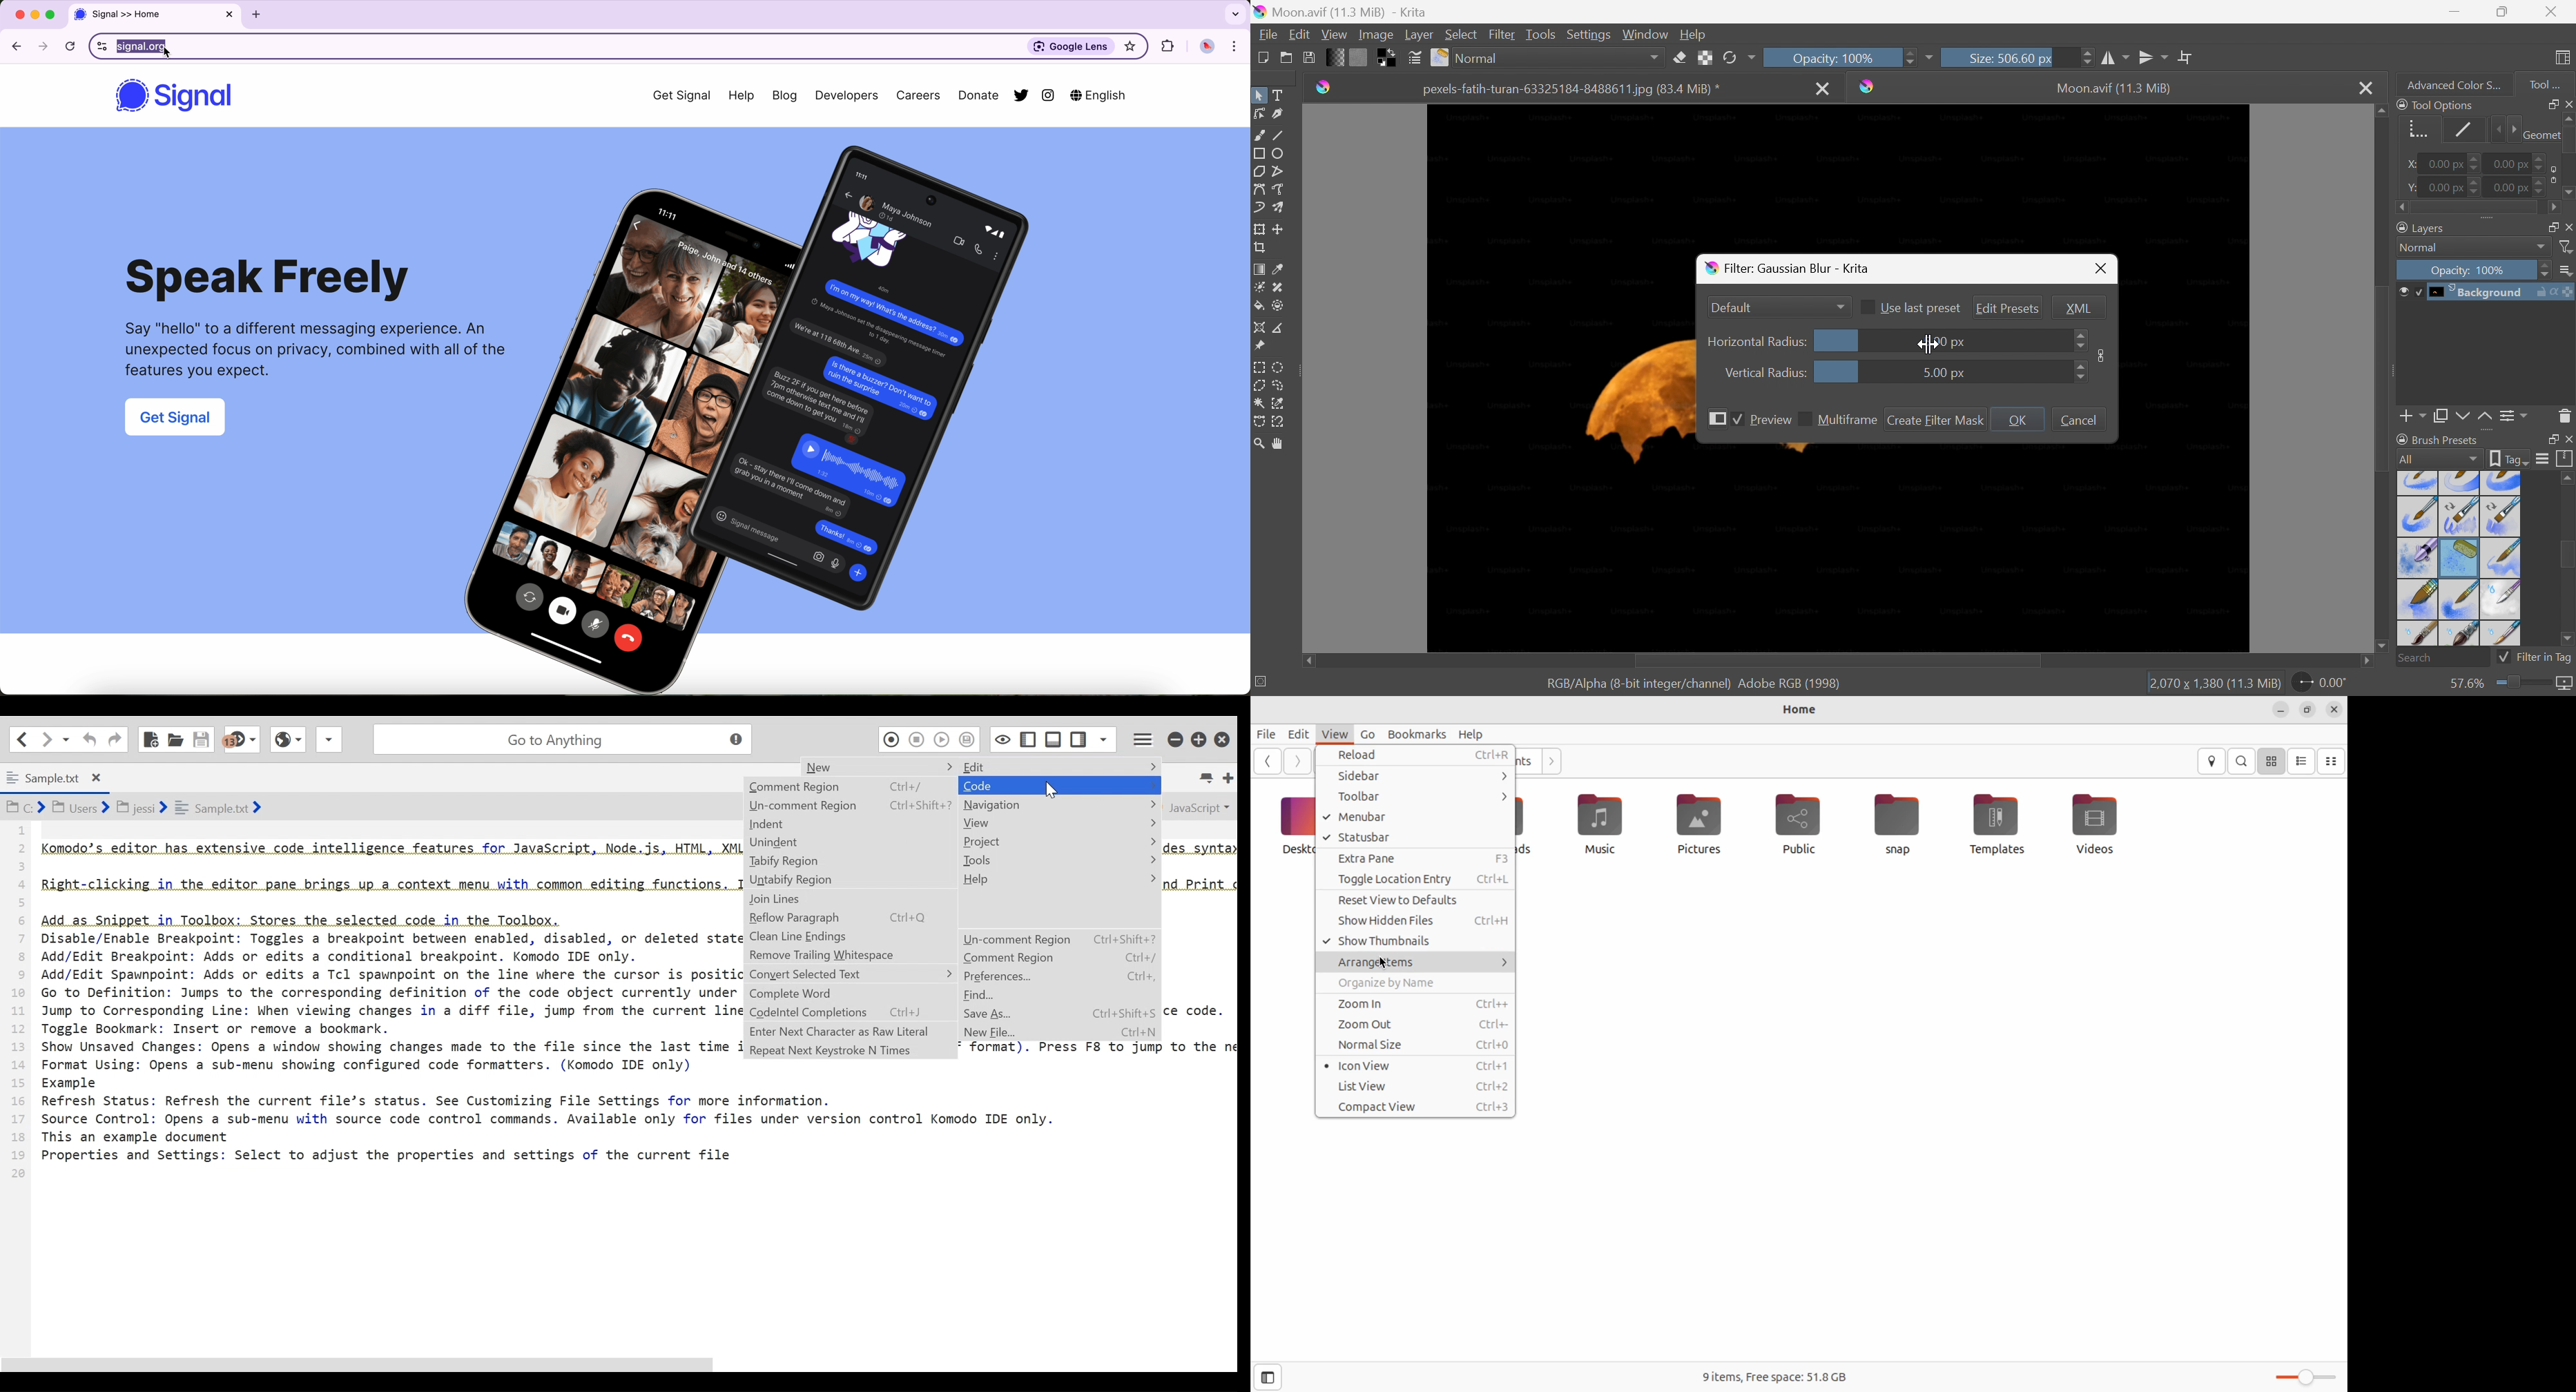 This screenshot has height=1400, width=2576. Describe the element at coordinates (1897, 824) in the screenshot. I see `snap` at that location.